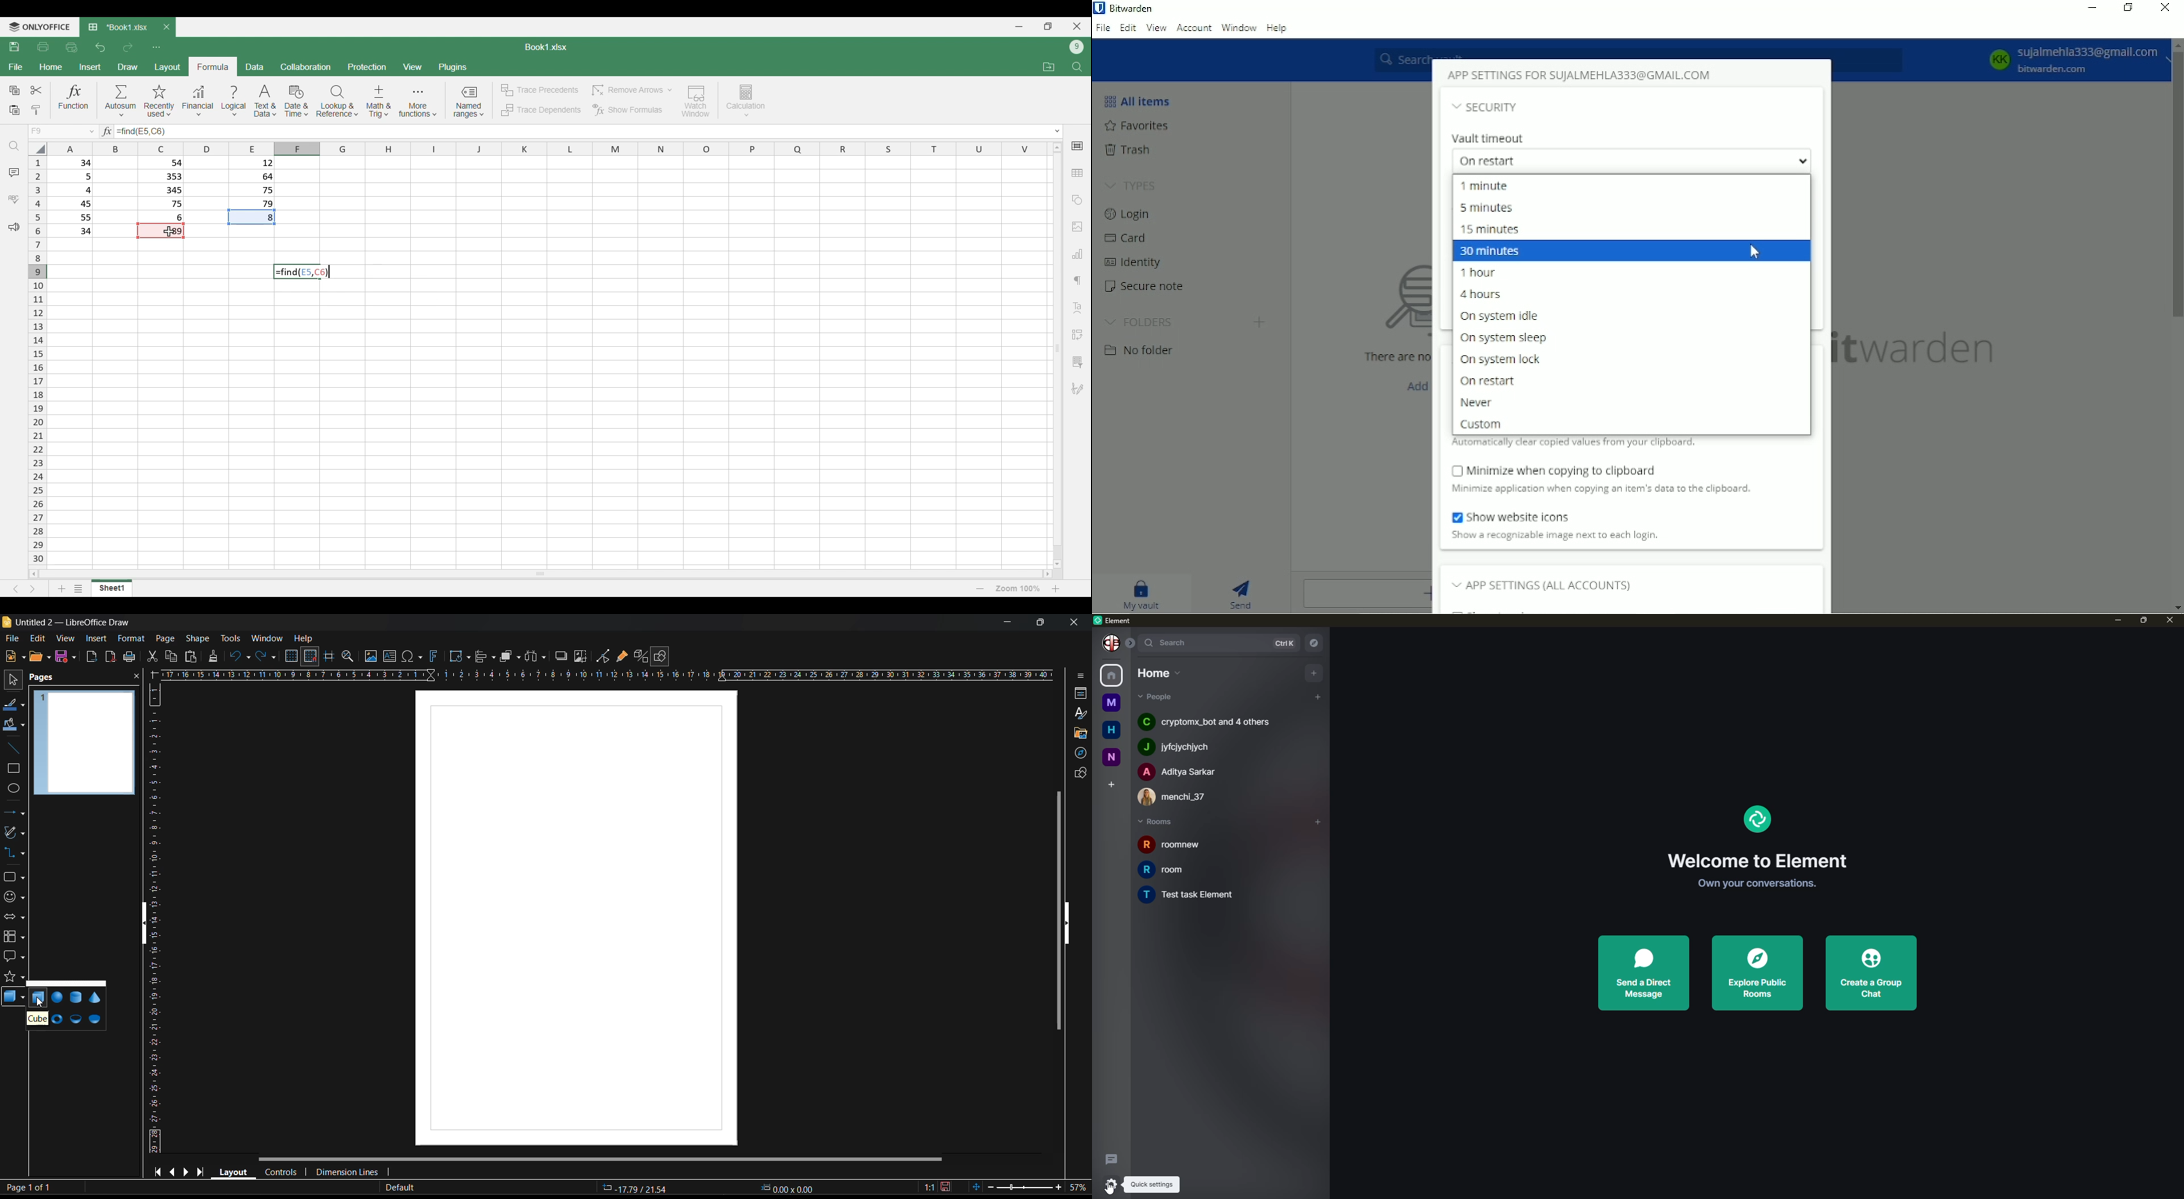 This screenshot has width=2184, height=1204. I want to click on Data menu, so click(255, 67).